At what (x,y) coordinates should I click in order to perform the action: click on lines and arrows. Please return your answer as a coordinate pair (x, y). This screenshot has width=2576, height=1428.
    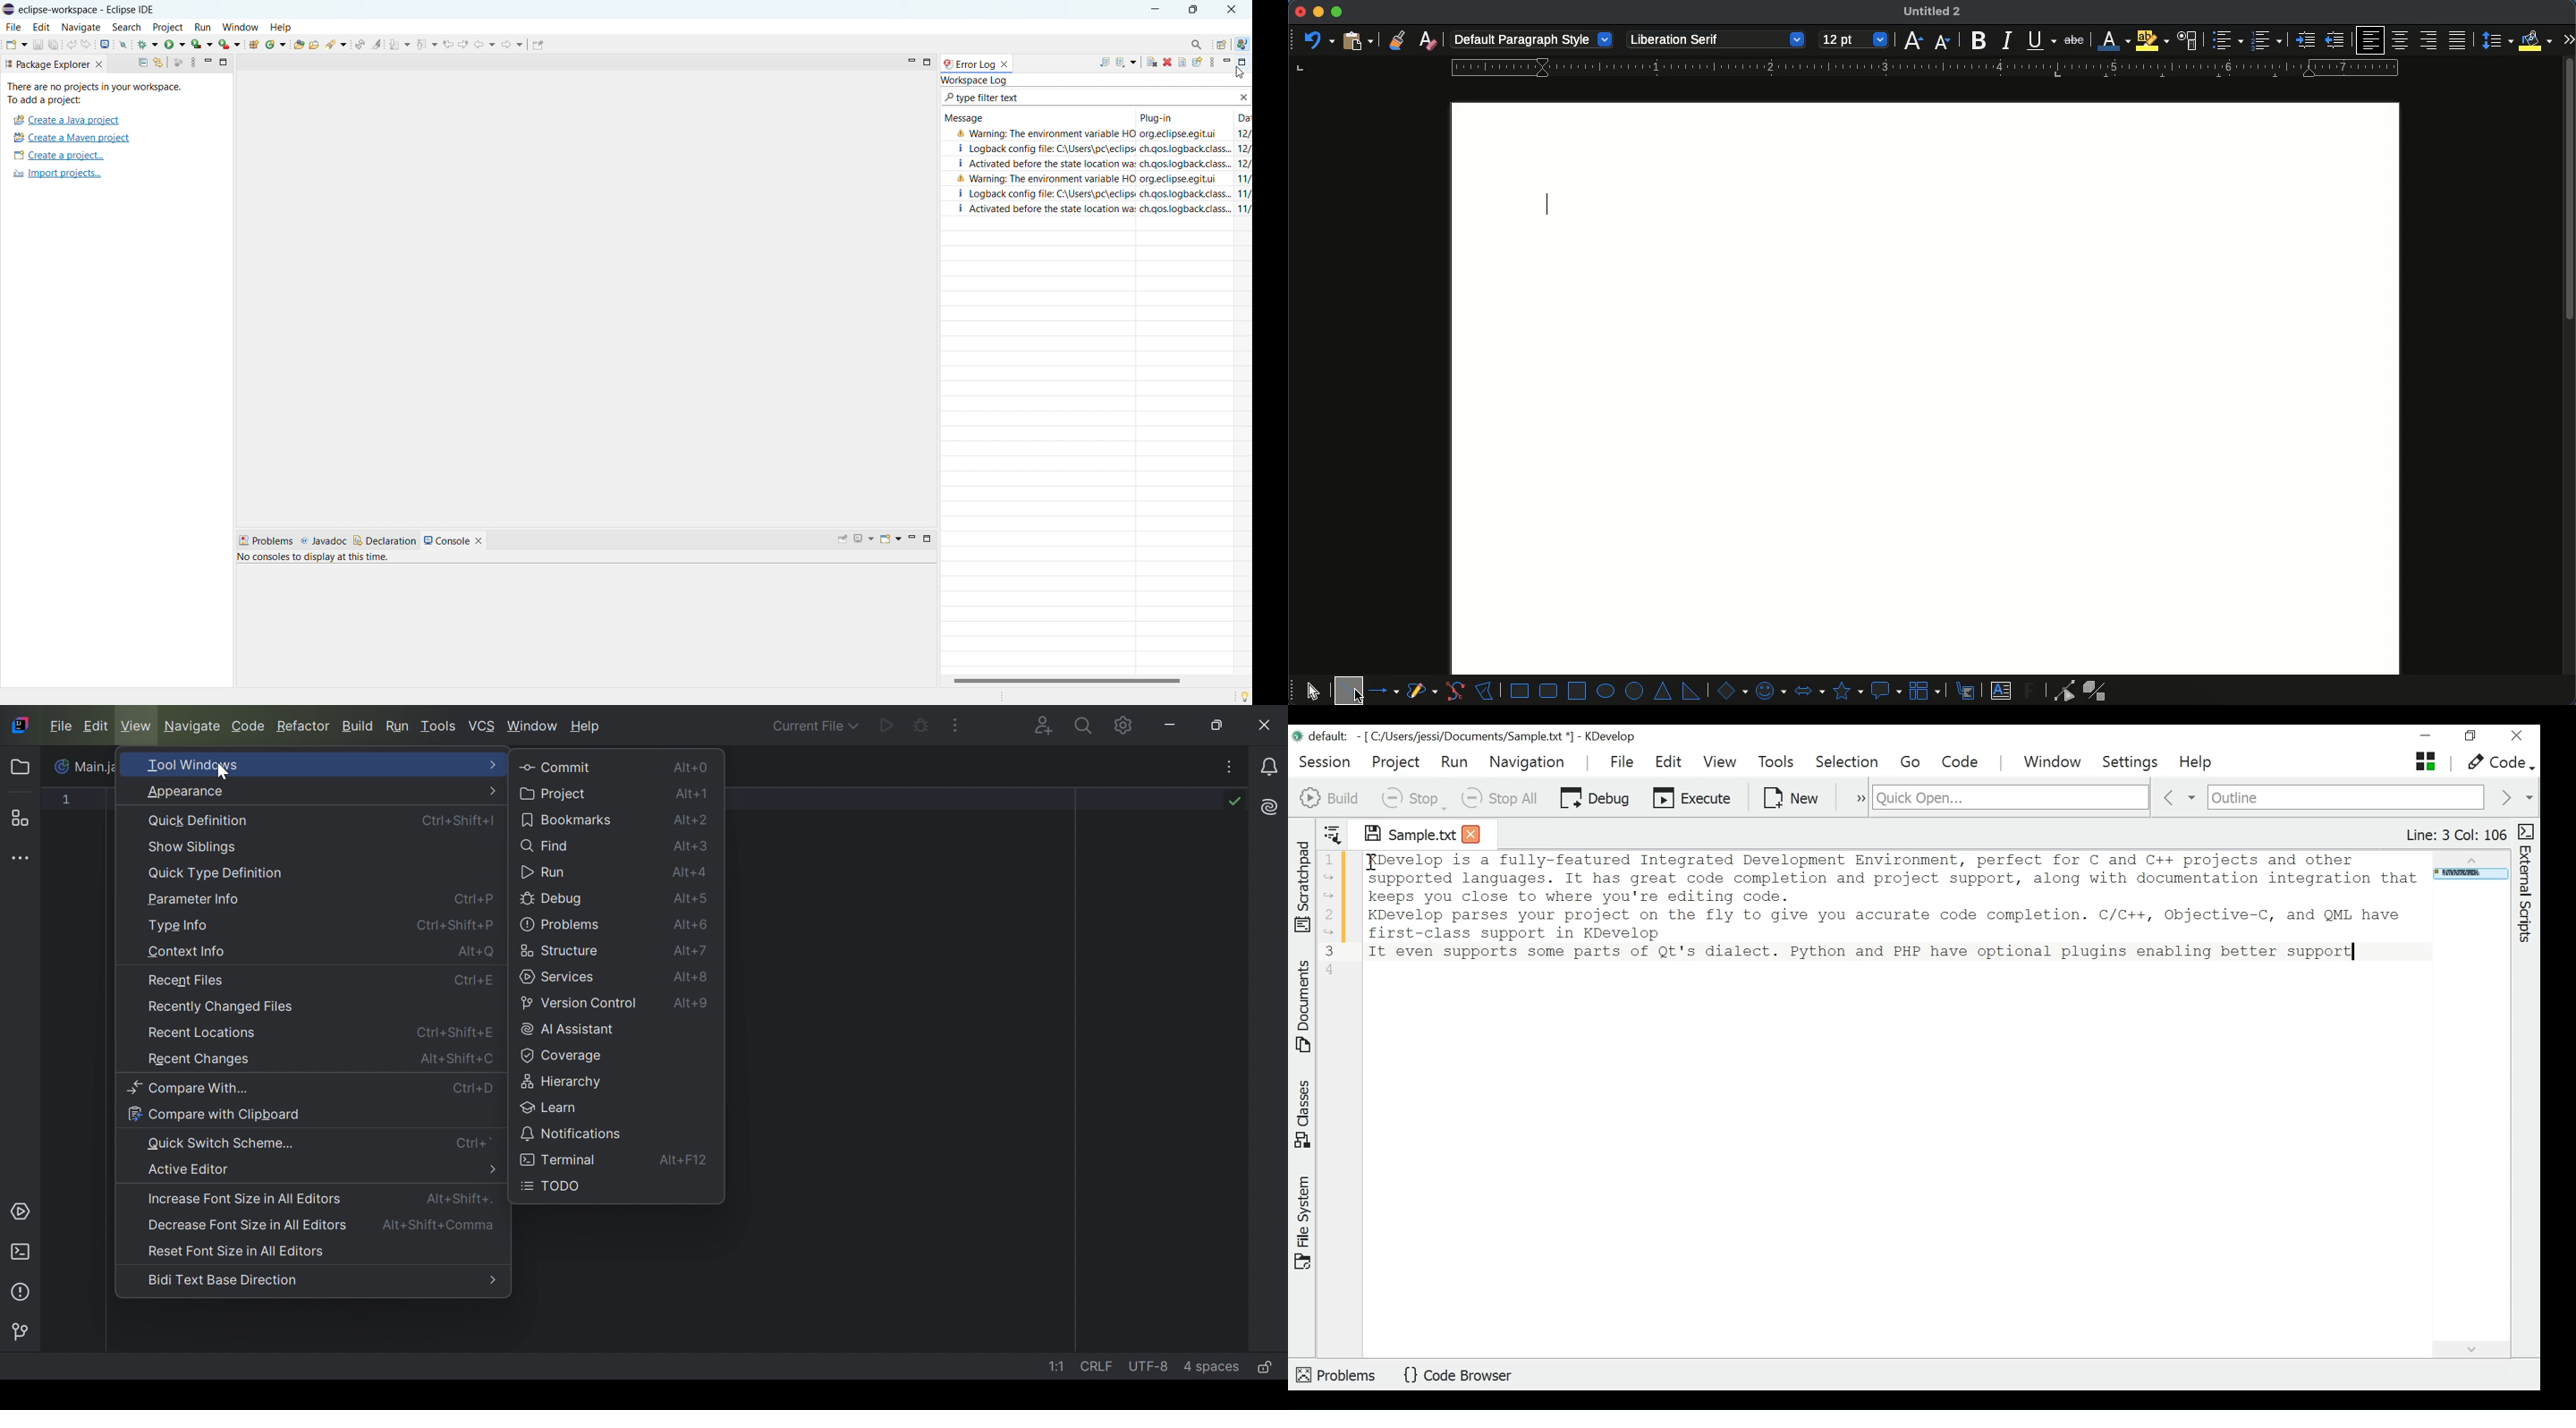
    Looking at the image, I should click on (1385, 691).